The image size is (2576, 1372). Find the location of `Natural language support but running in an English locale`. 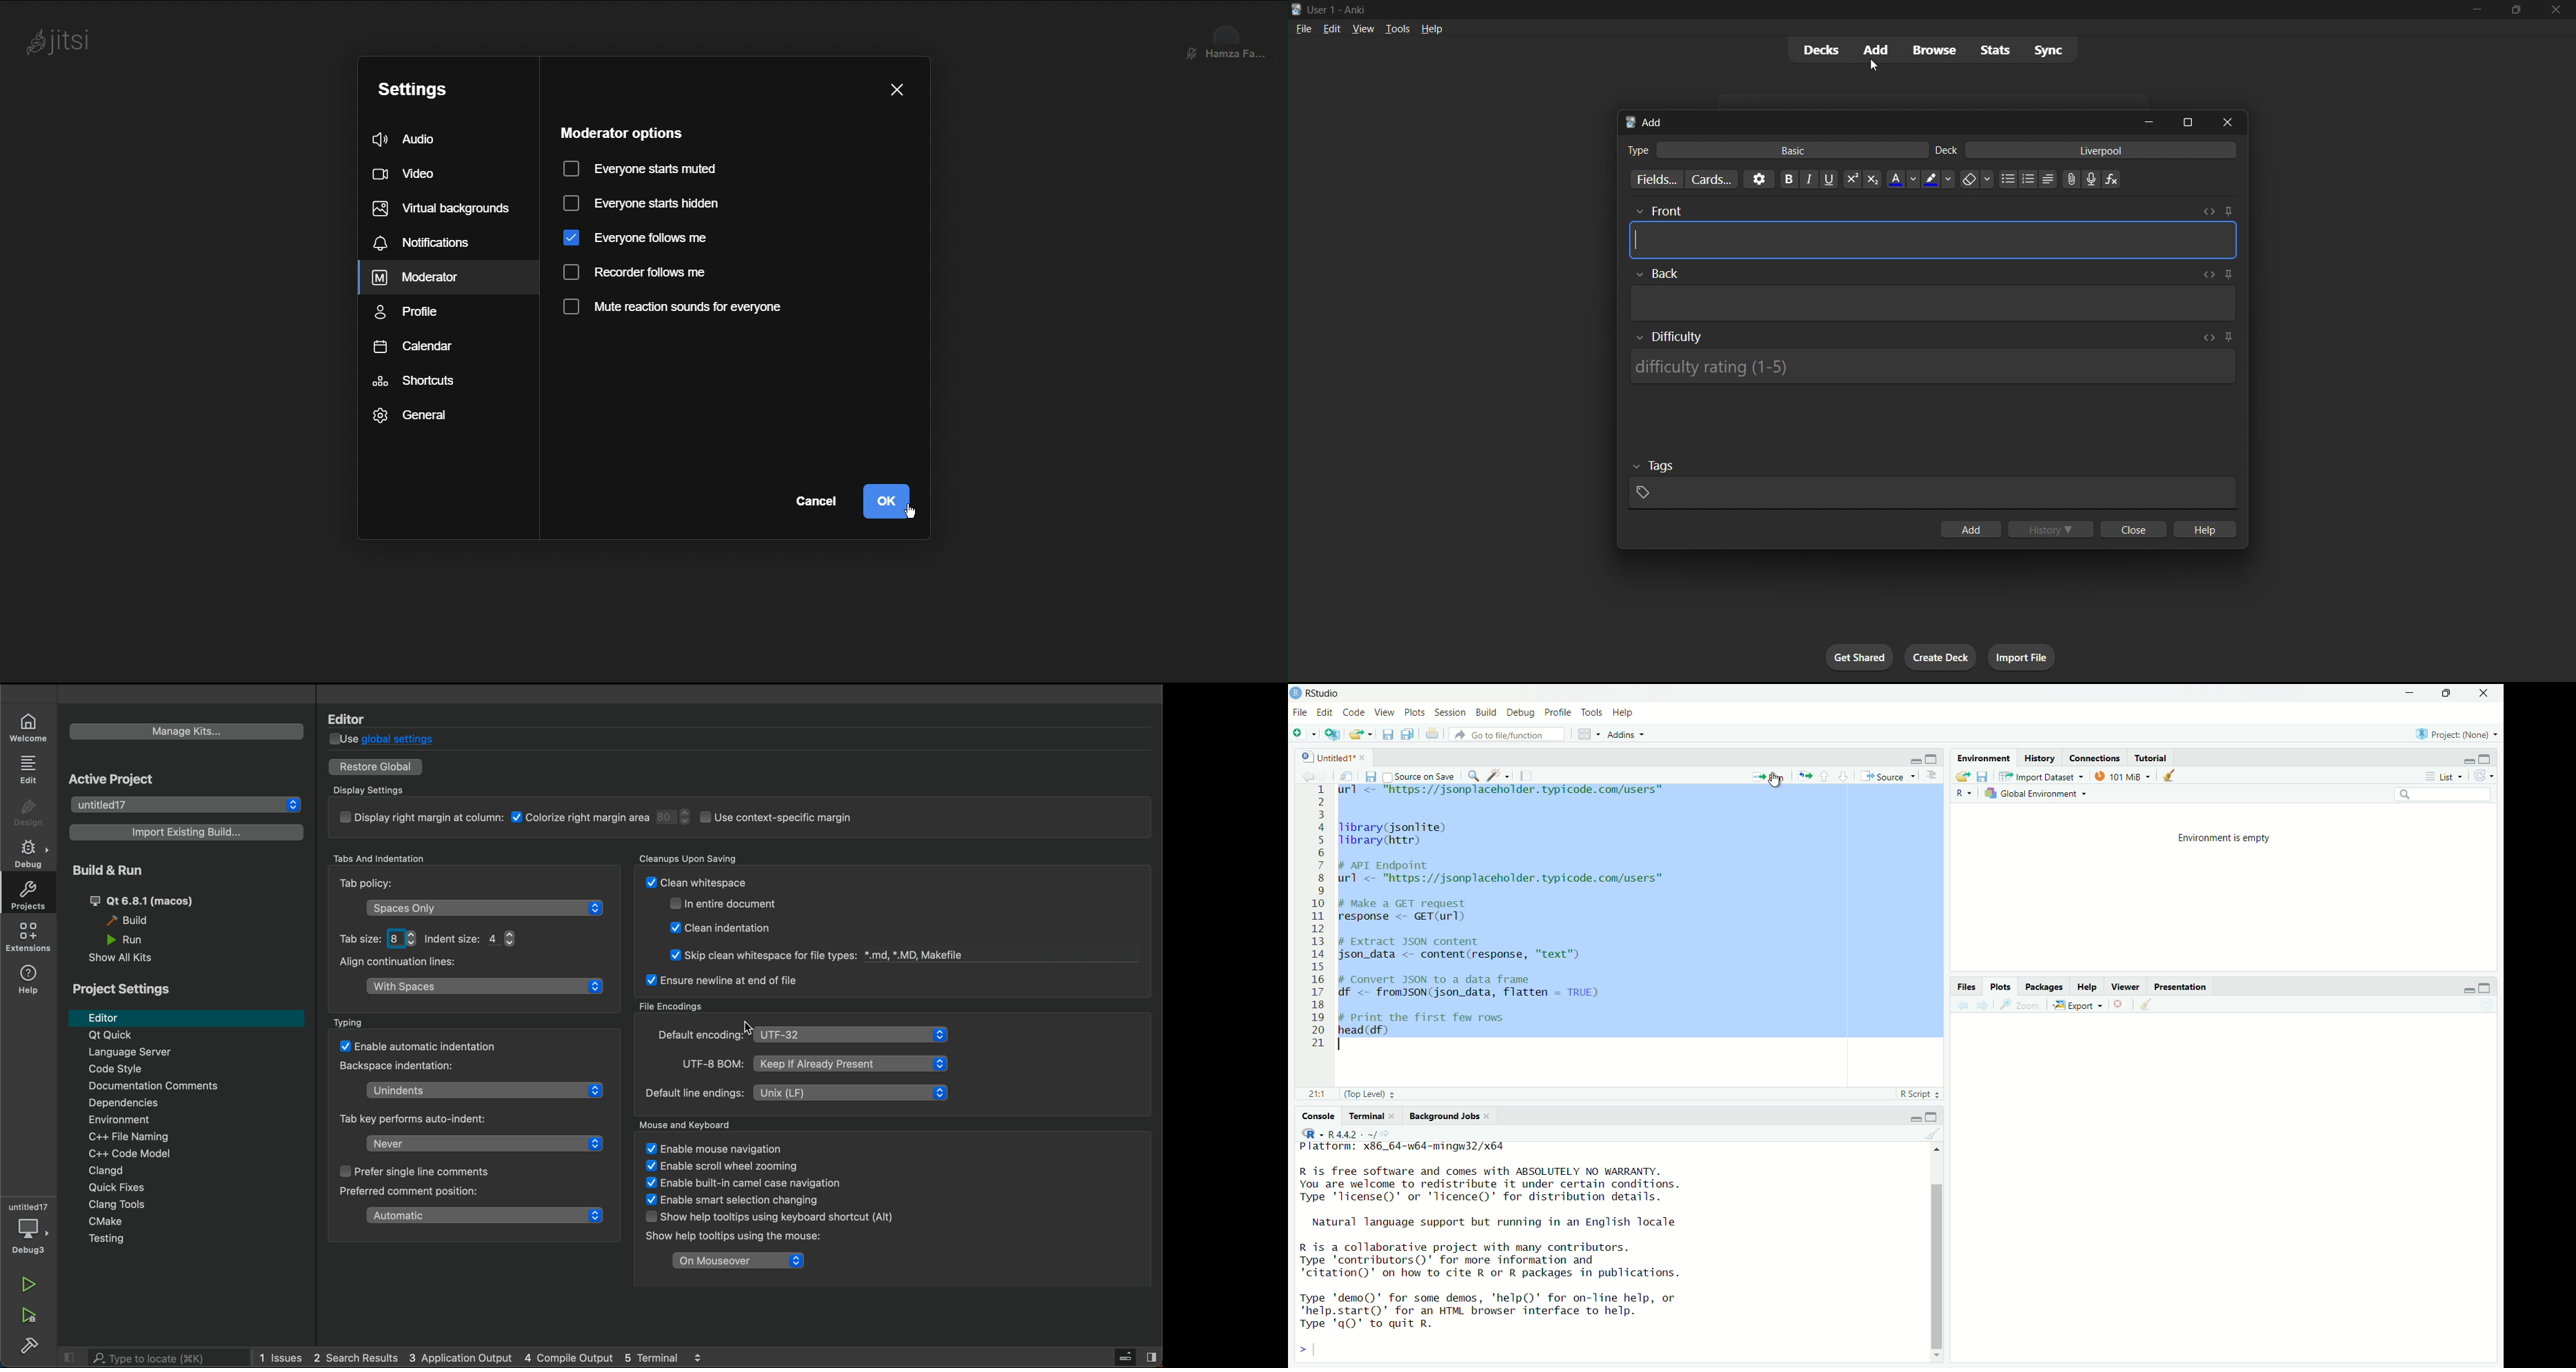

Natural language support but running in an English locale is located at coordinates (1496, 1223).